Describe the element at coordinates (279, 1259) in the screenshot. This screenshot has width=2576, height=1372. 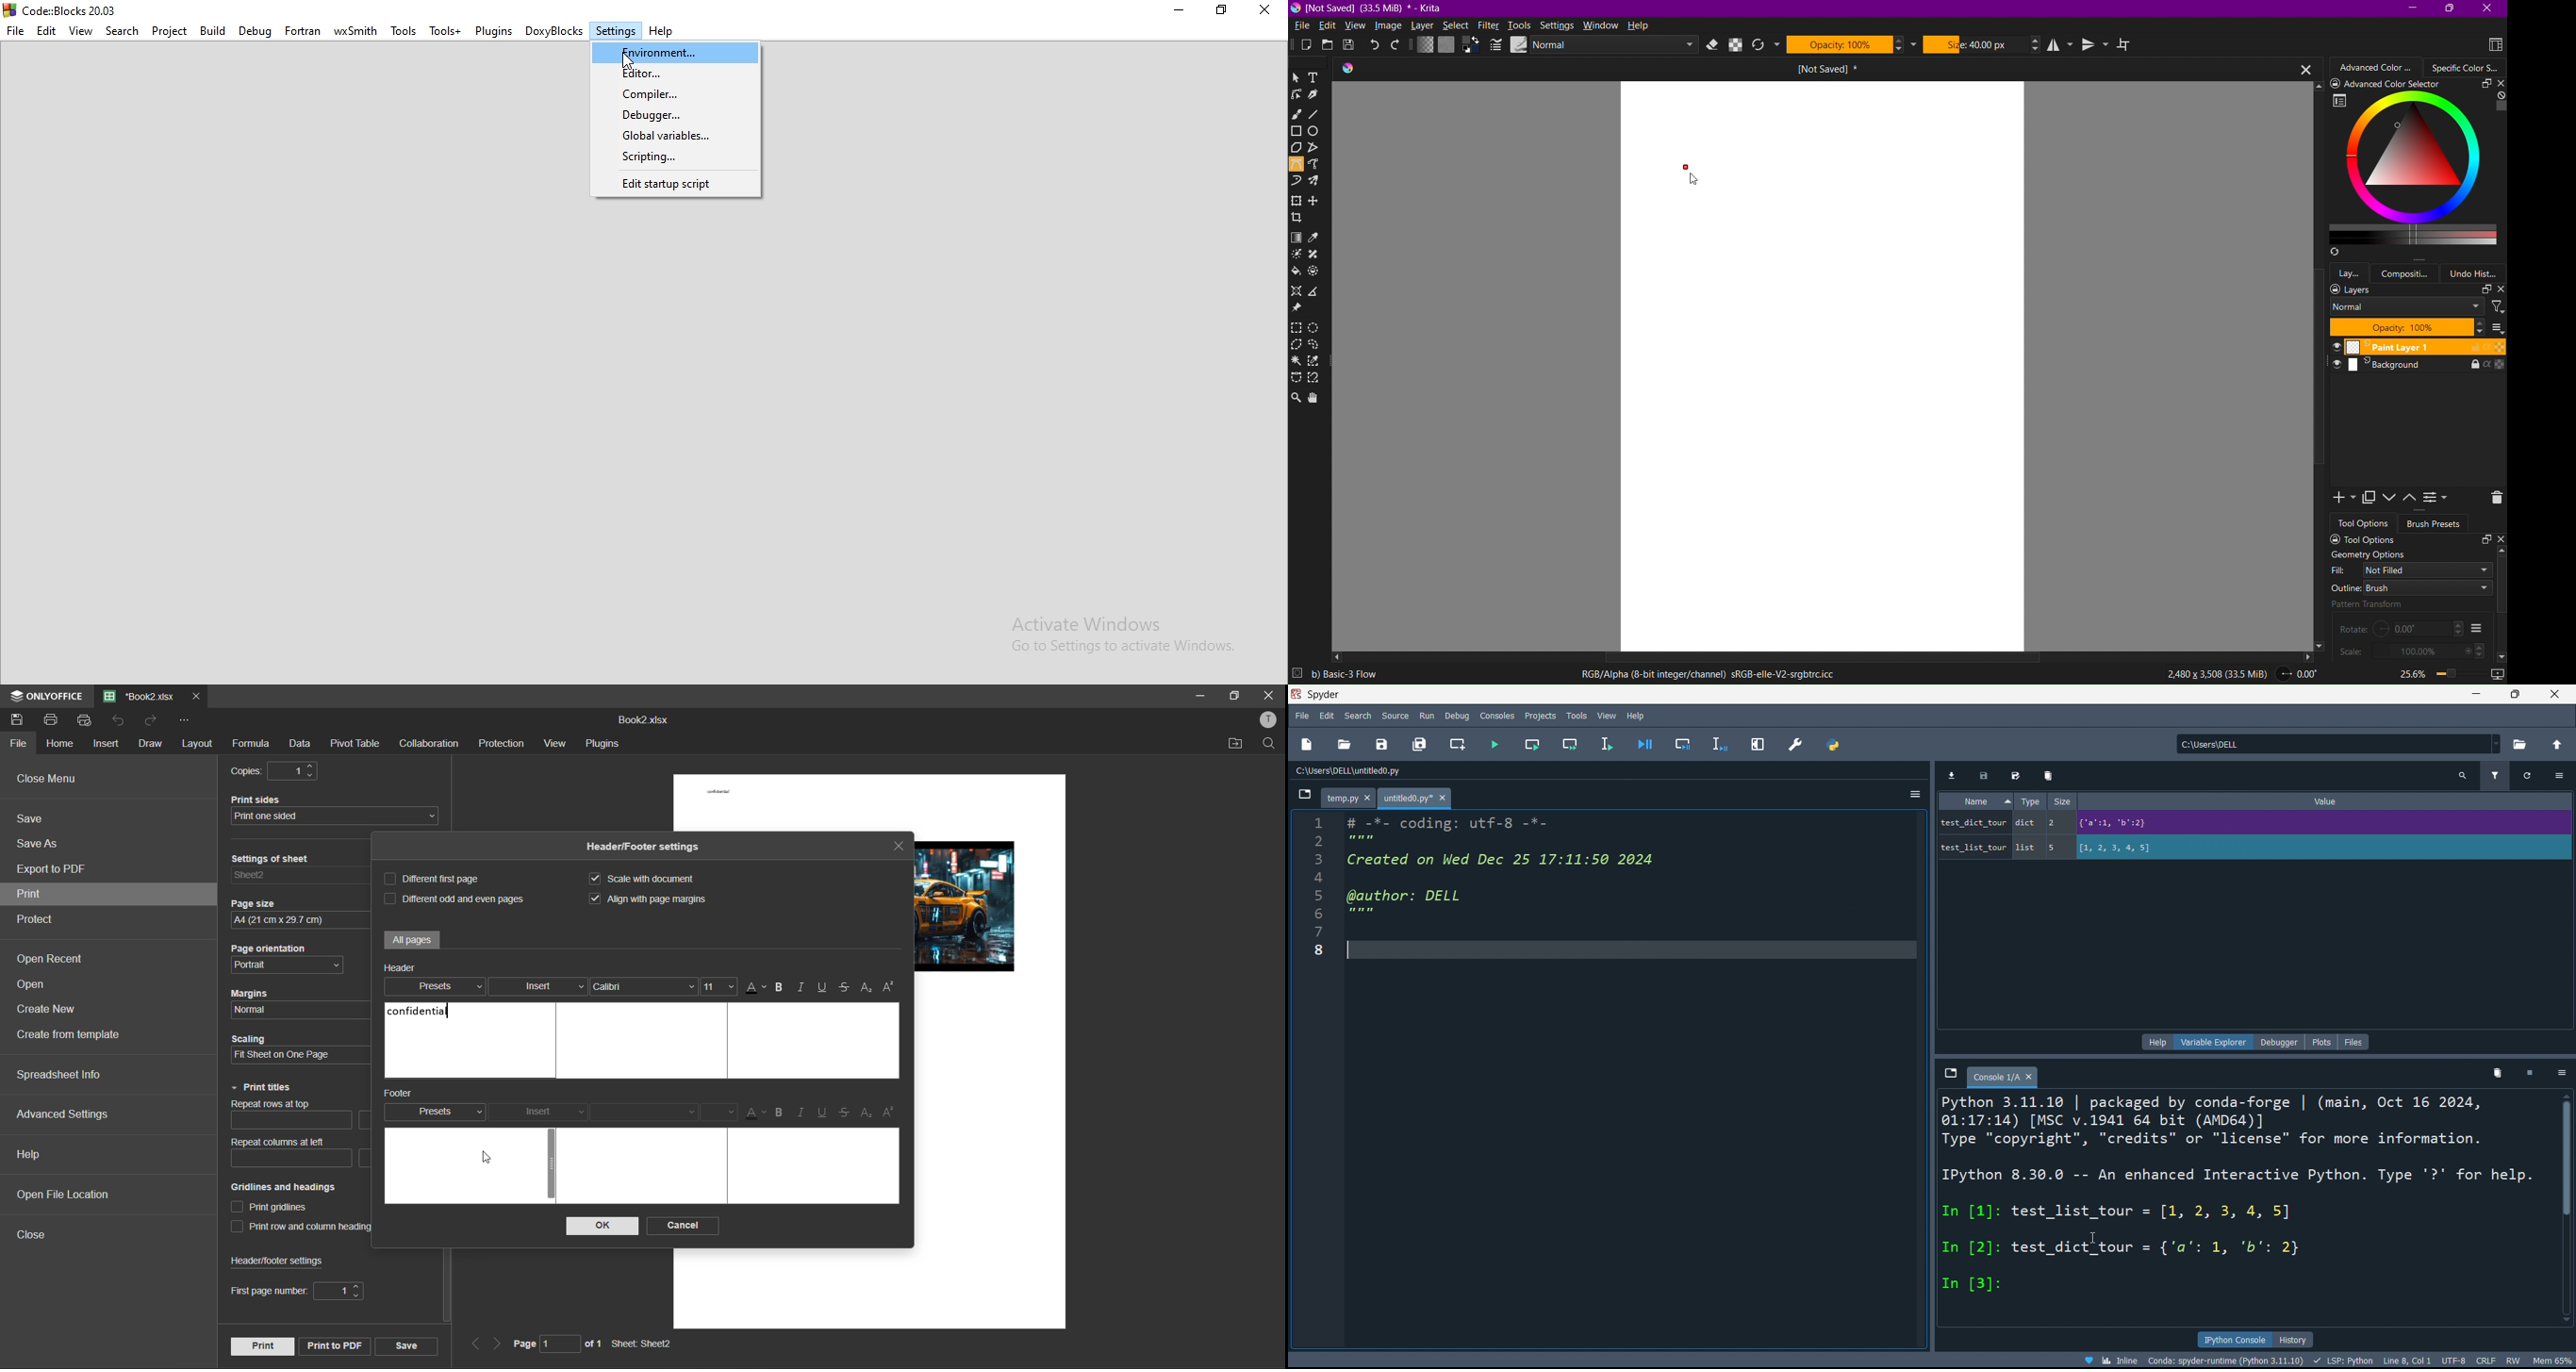
I see `header/footer settings` at that location.